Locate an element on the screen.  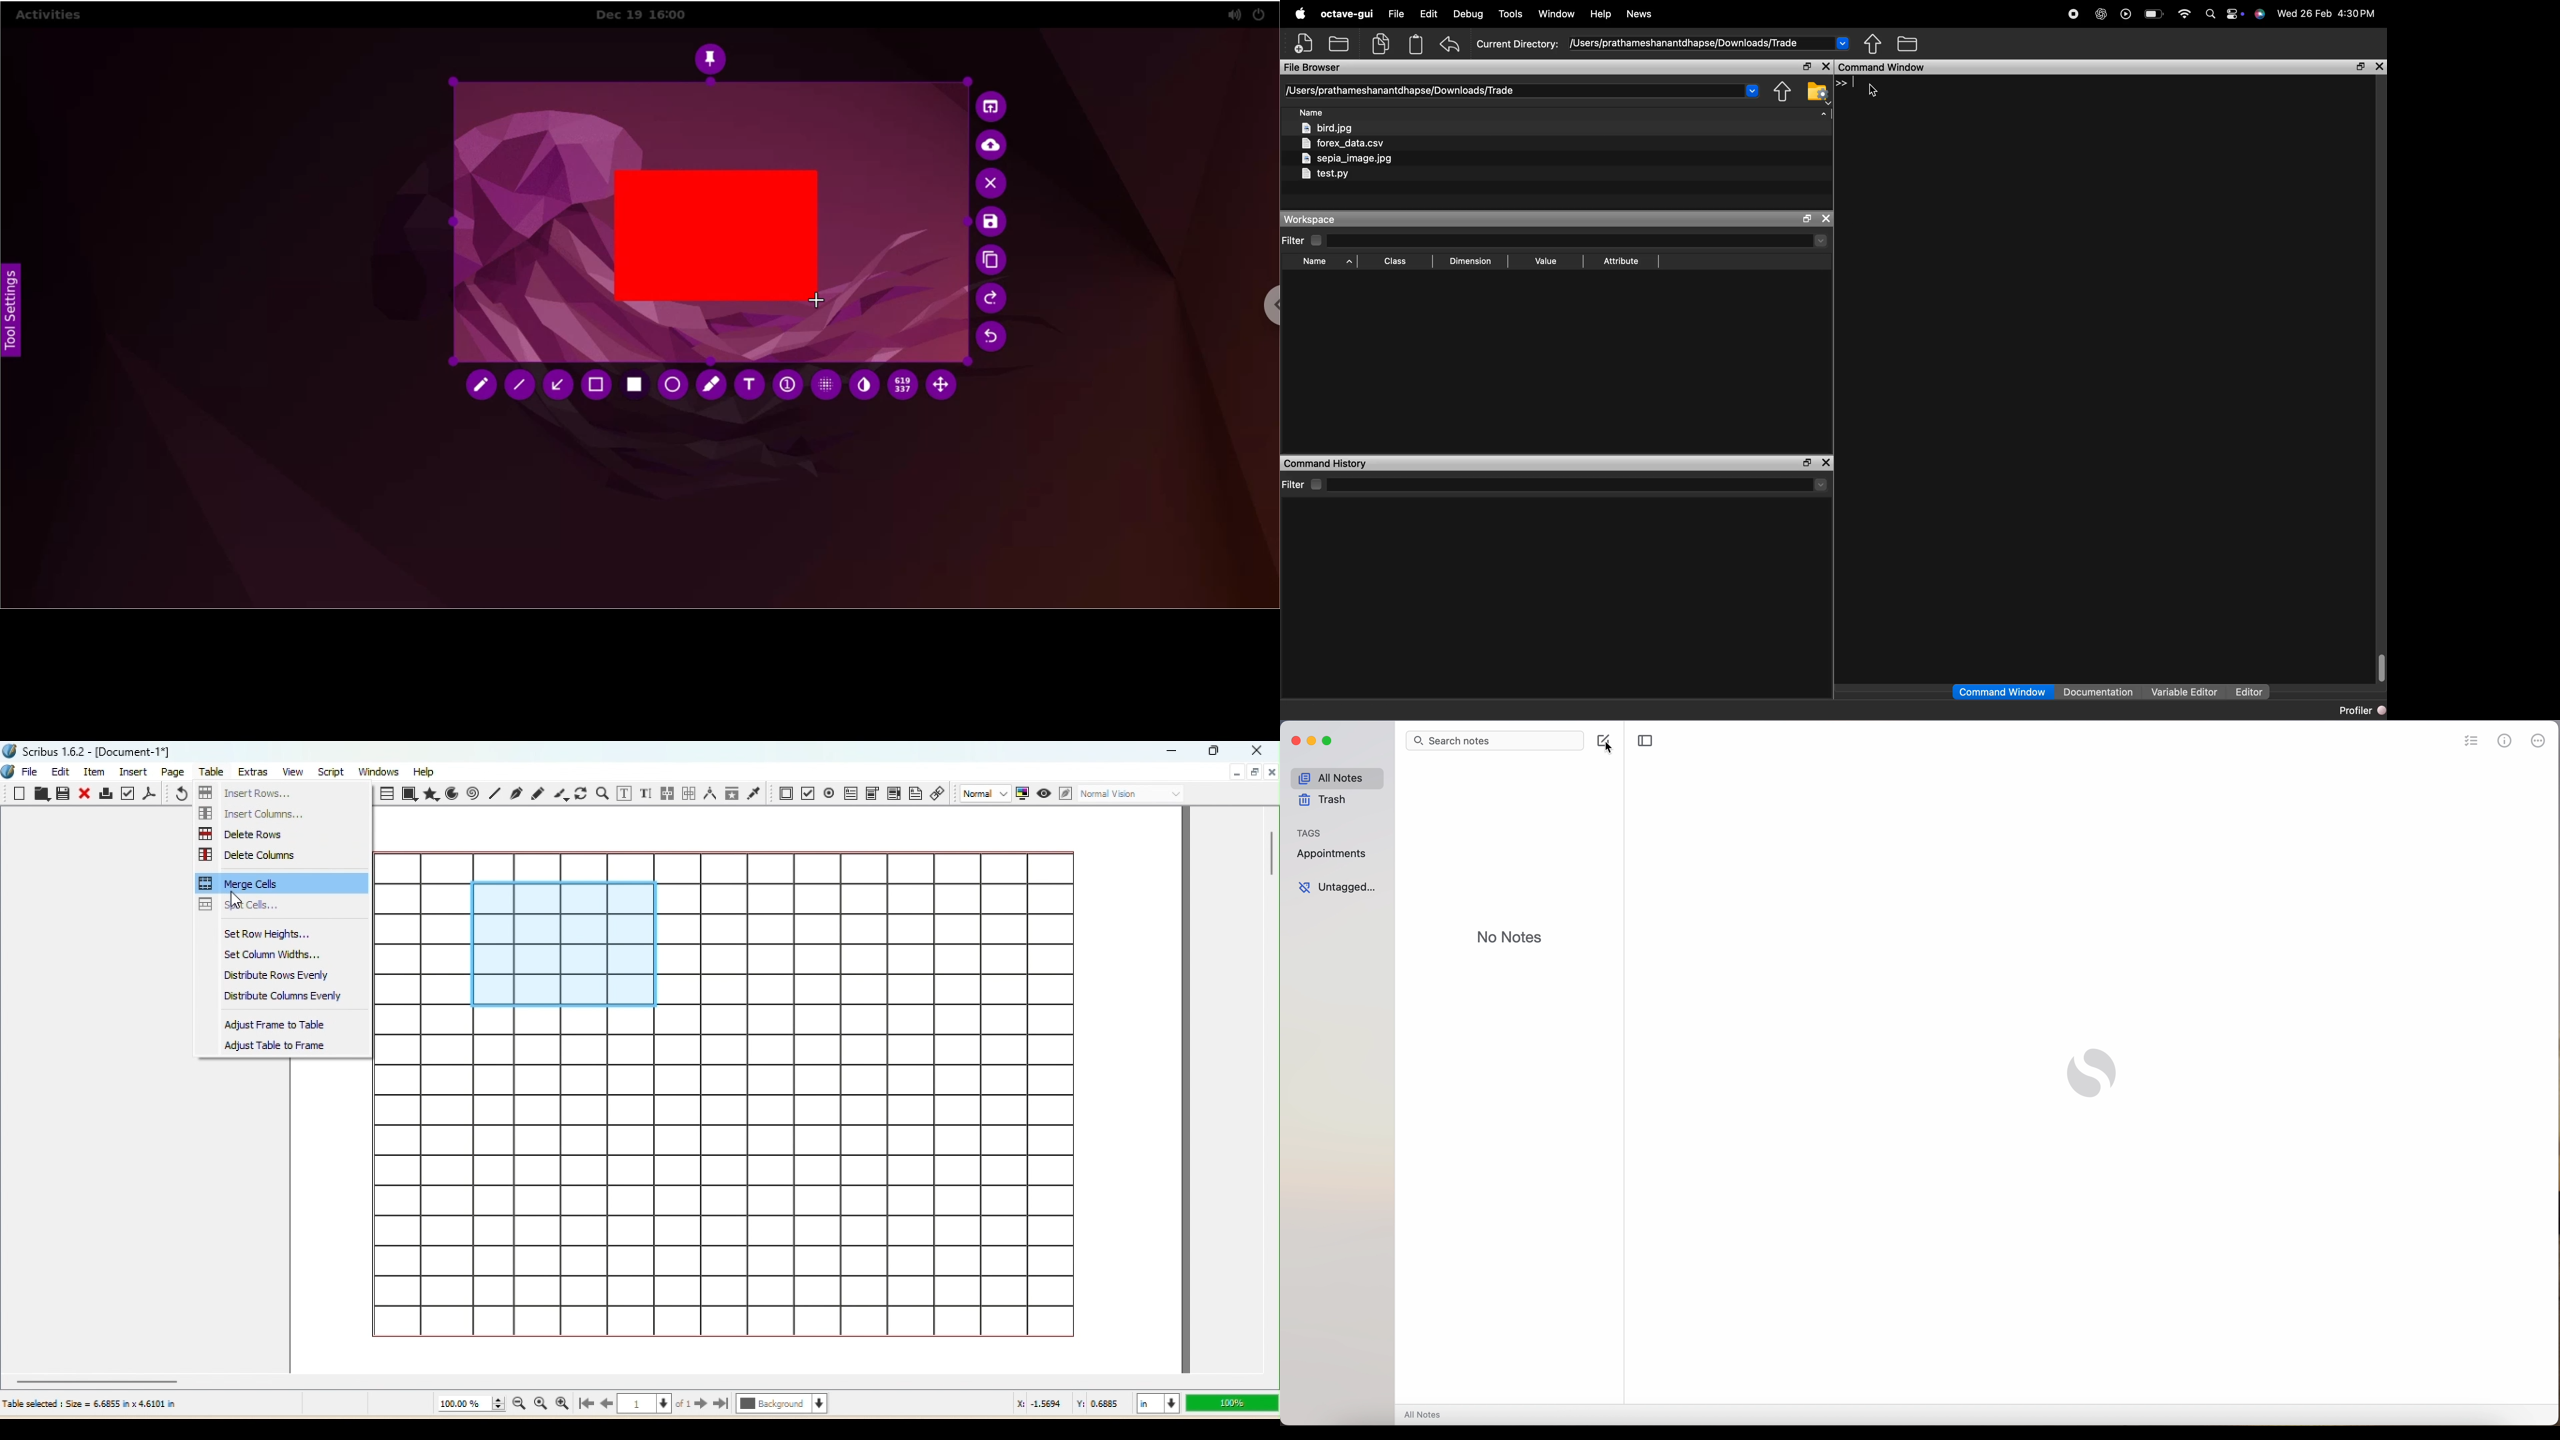
Save as PDF is located at coordinates (151, 793).